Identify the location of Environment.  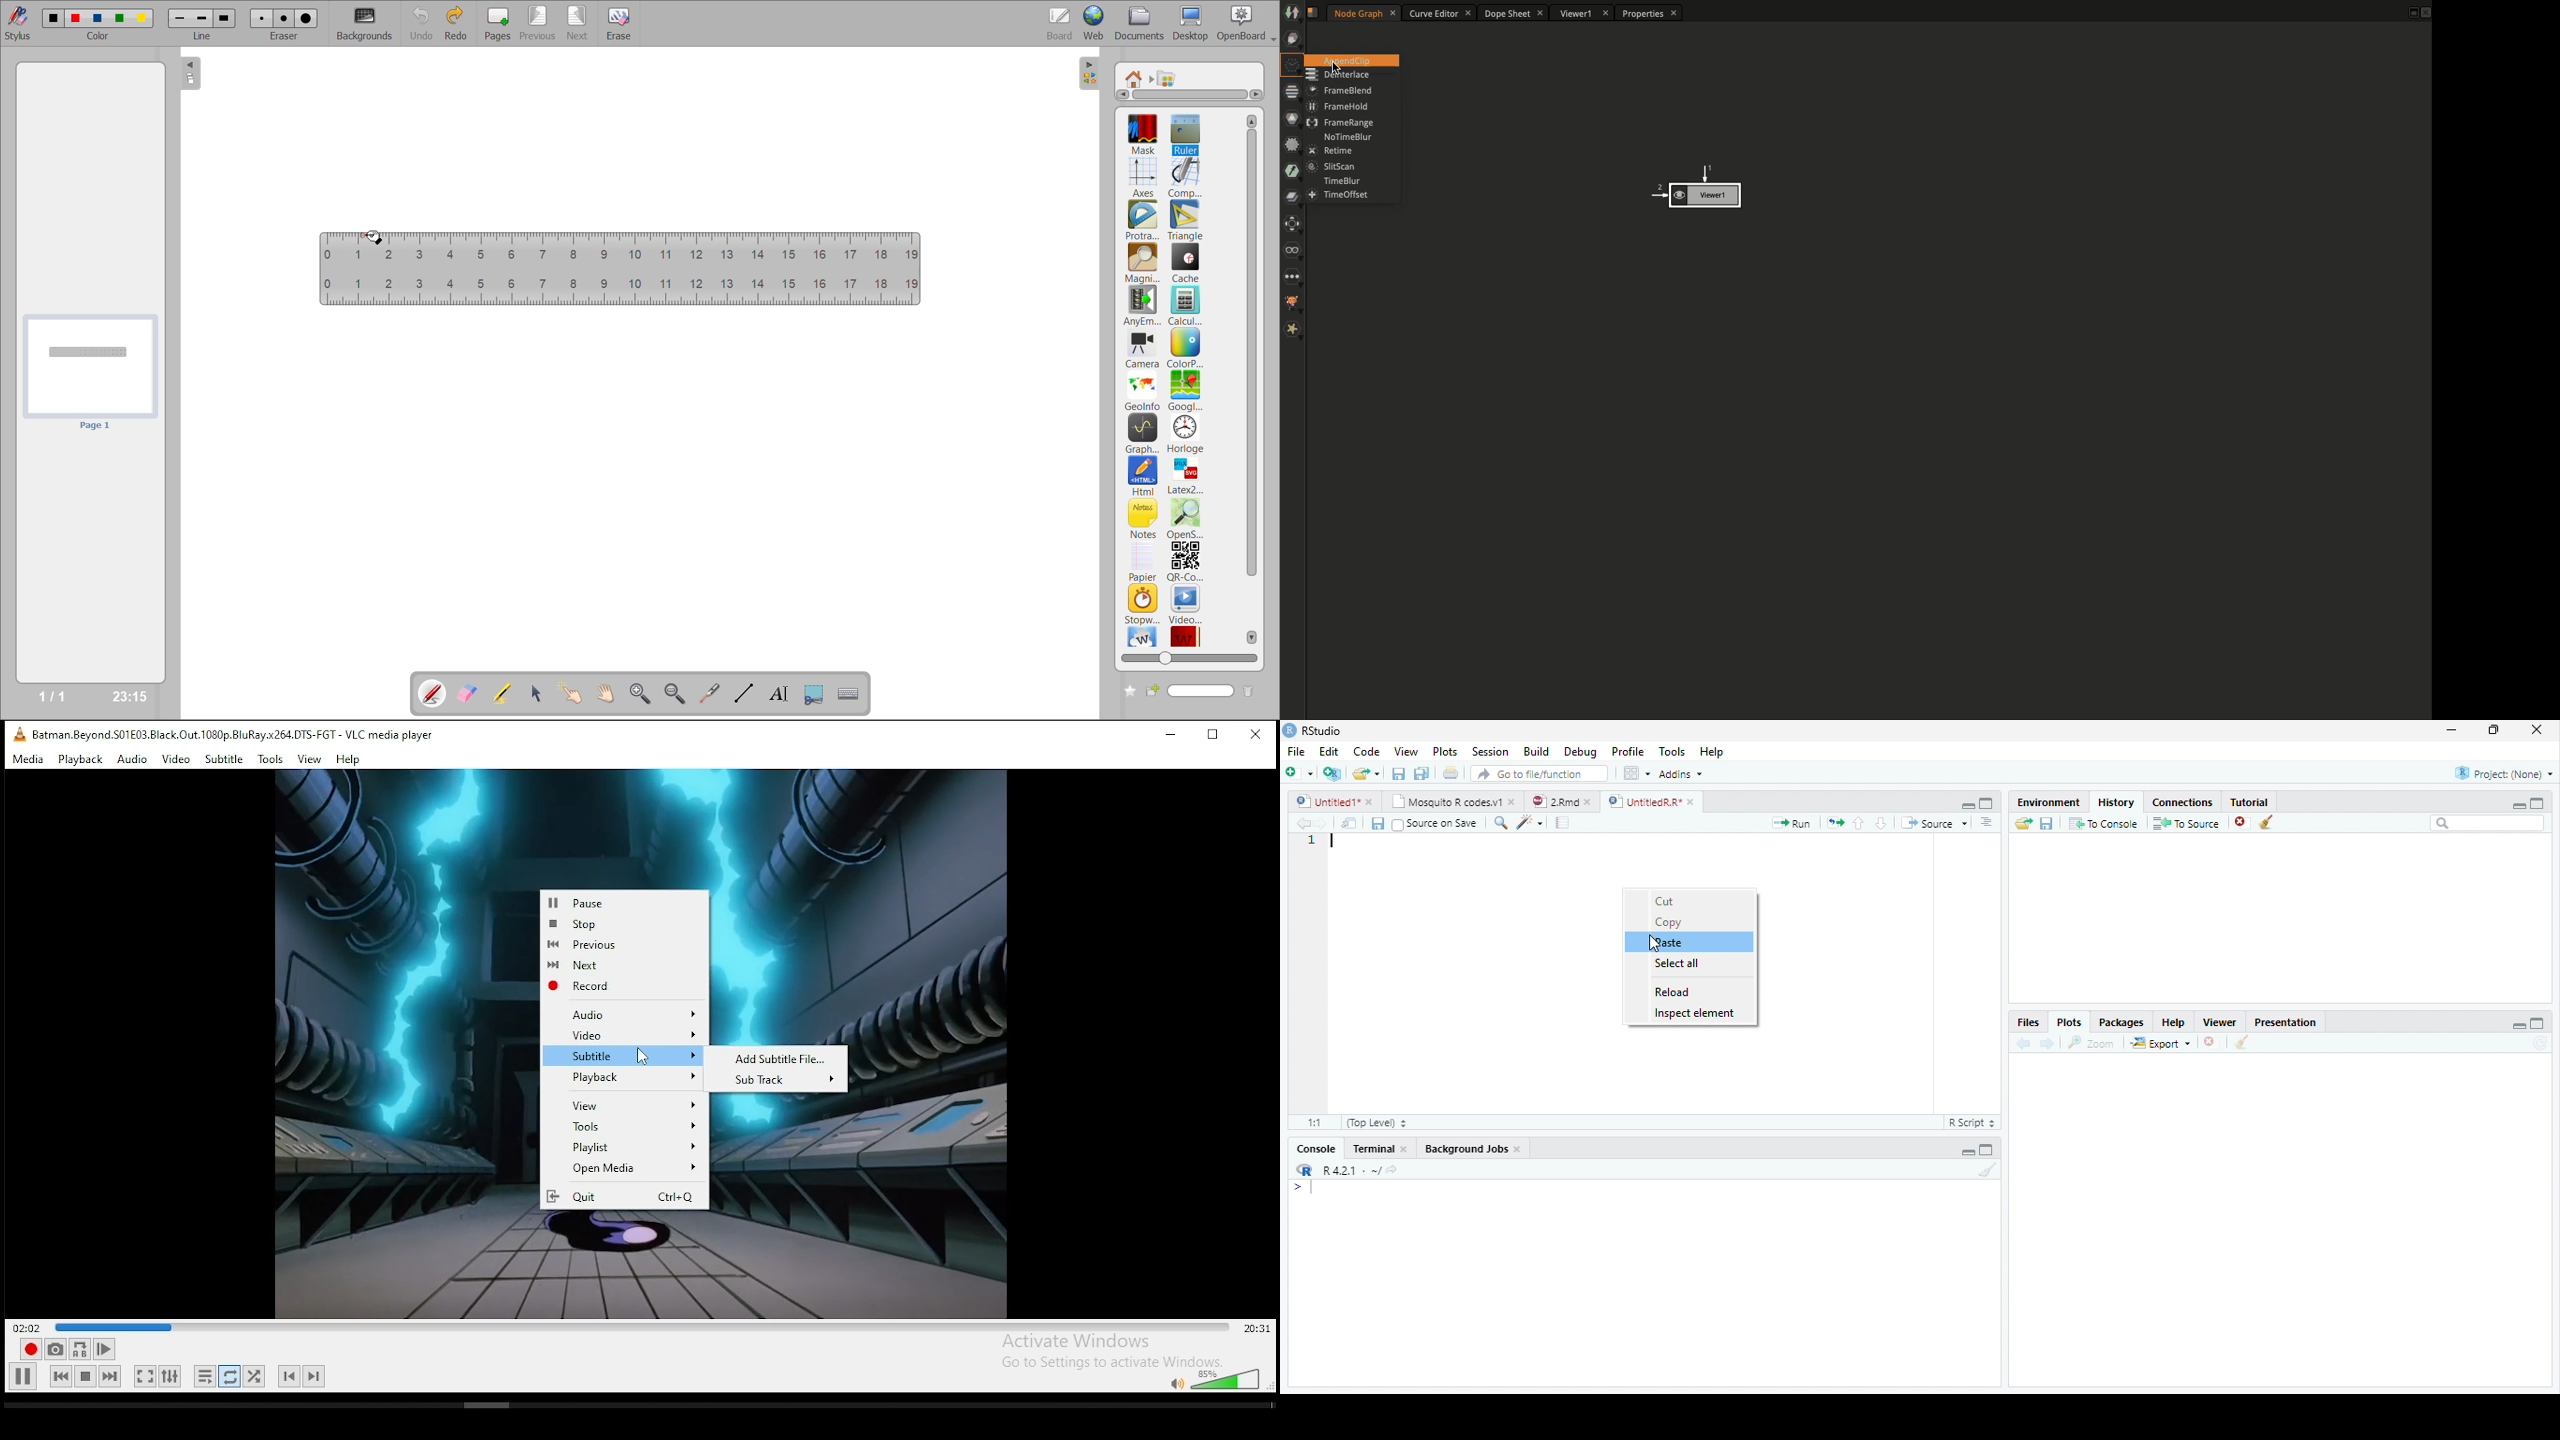
(2047, 802).